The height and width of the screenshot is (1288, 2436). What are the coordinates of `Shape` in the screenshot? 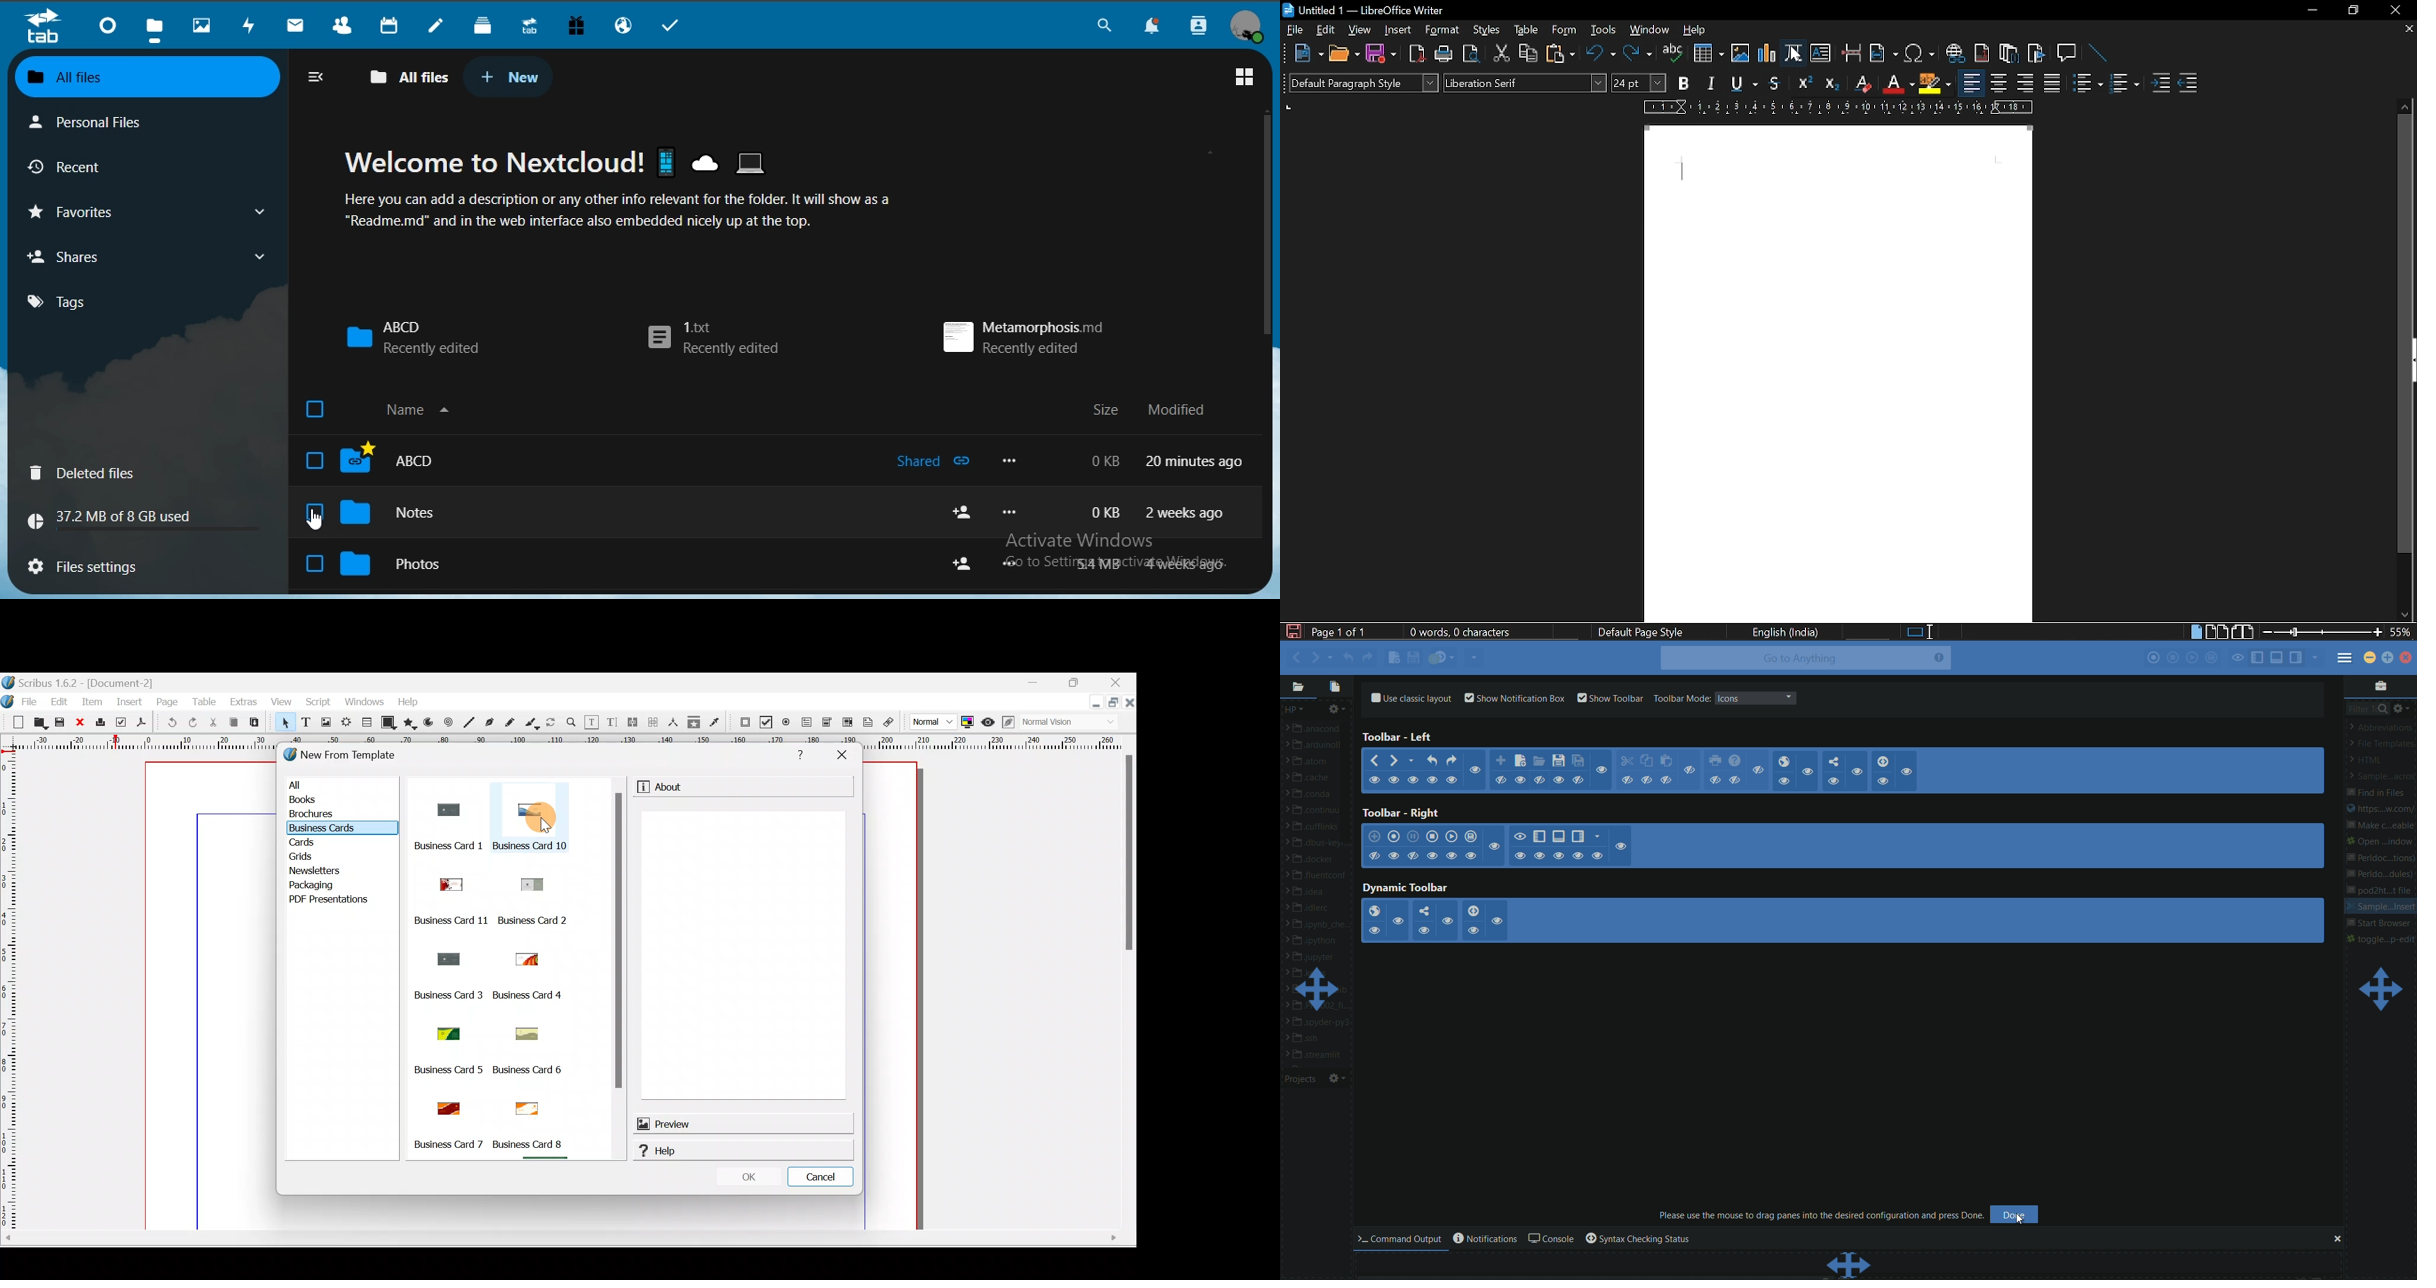 It's located at (389, 724).